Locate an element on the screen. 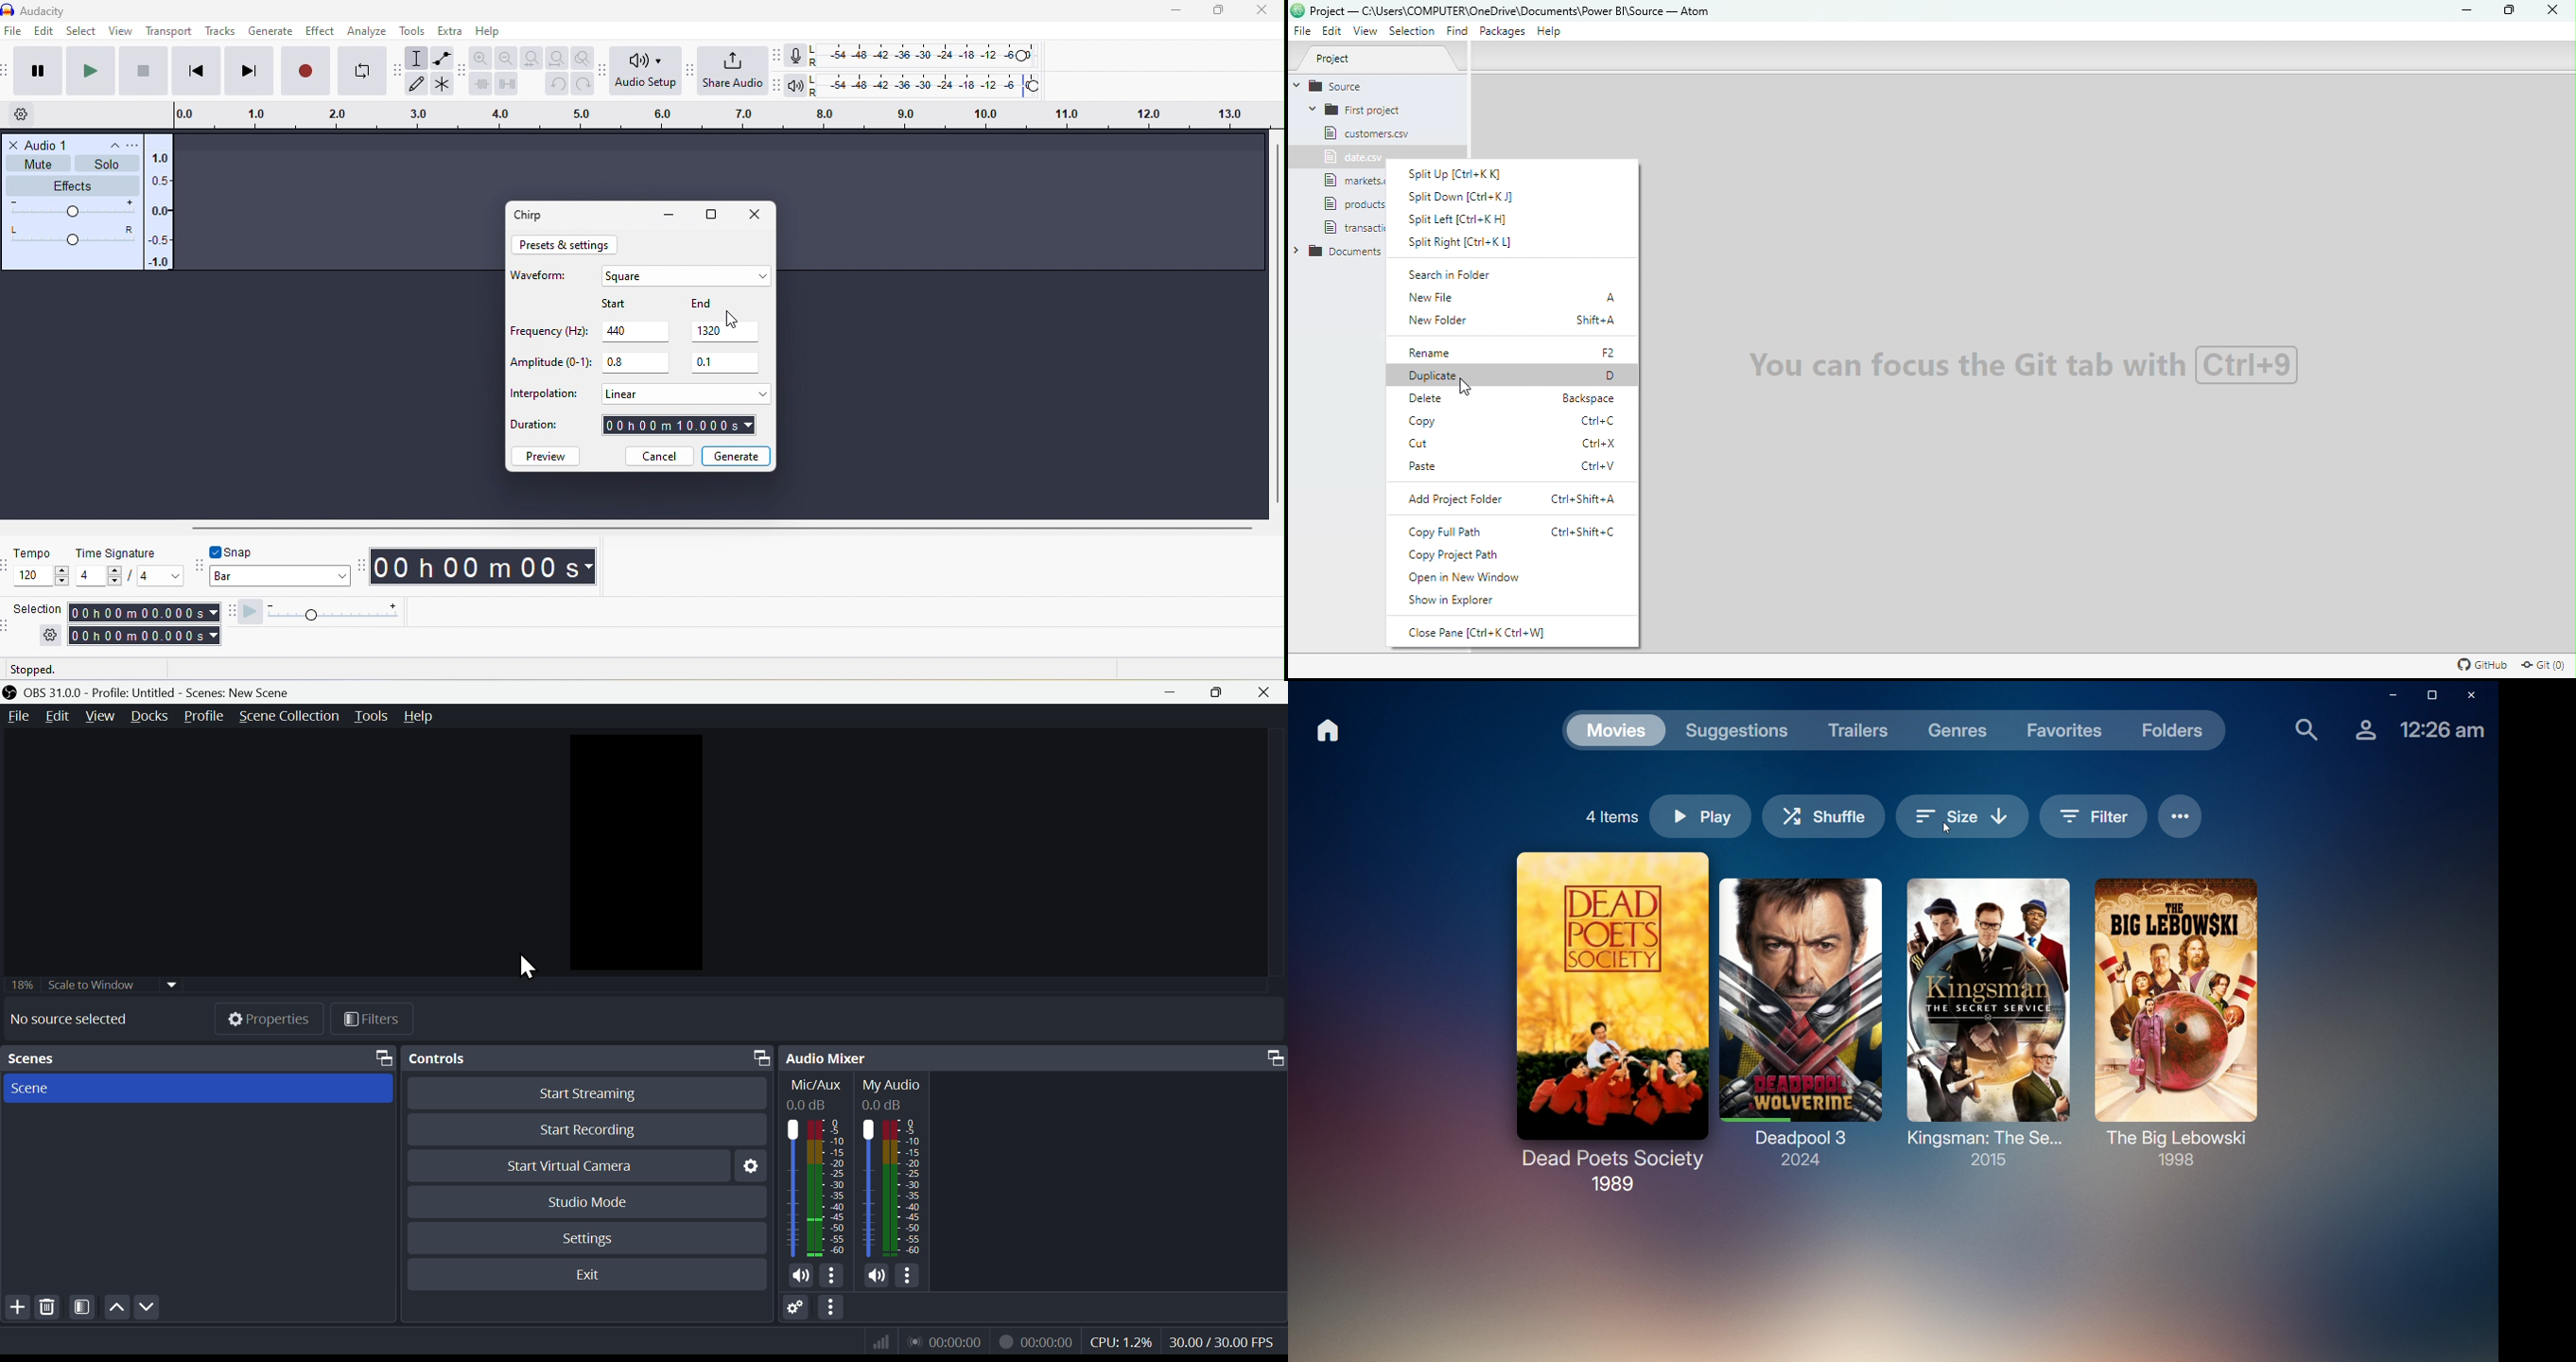 The height and width of the screenshot is (1372, 2576). Setting is located at coordinates (796, 1310).